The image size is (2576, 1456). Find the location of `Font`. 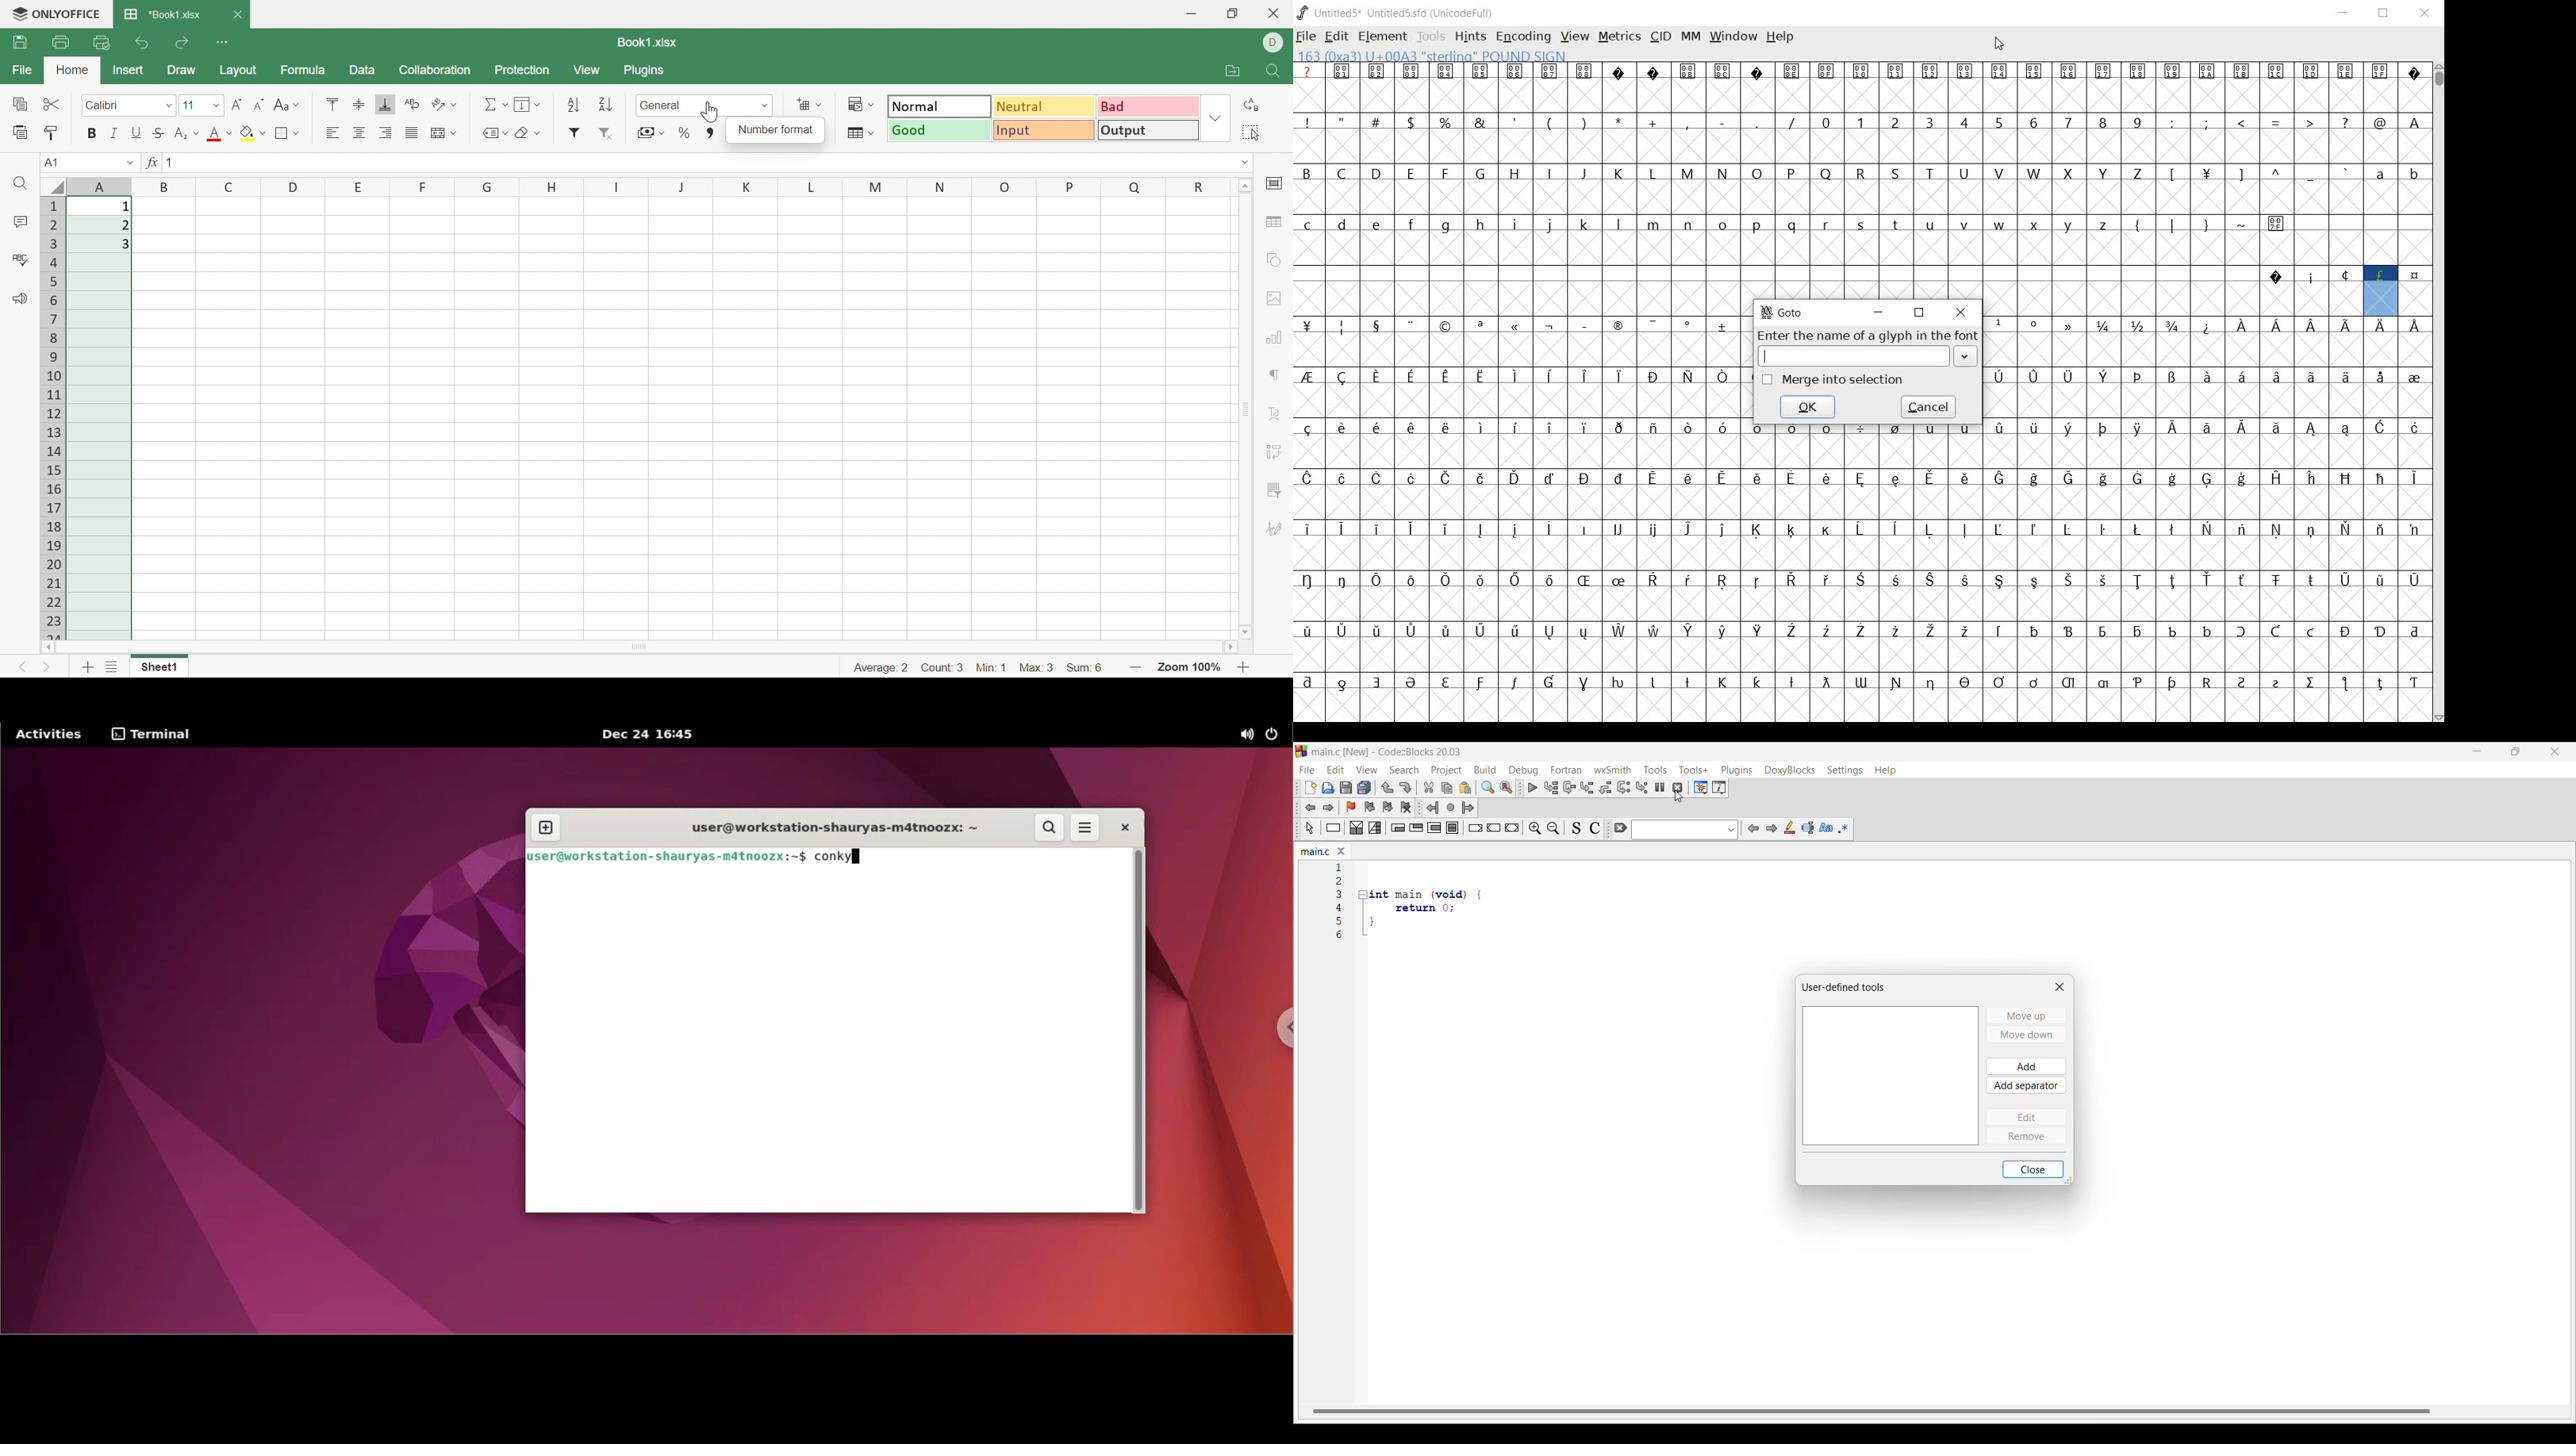

Font is located at coordinates (218, 135).